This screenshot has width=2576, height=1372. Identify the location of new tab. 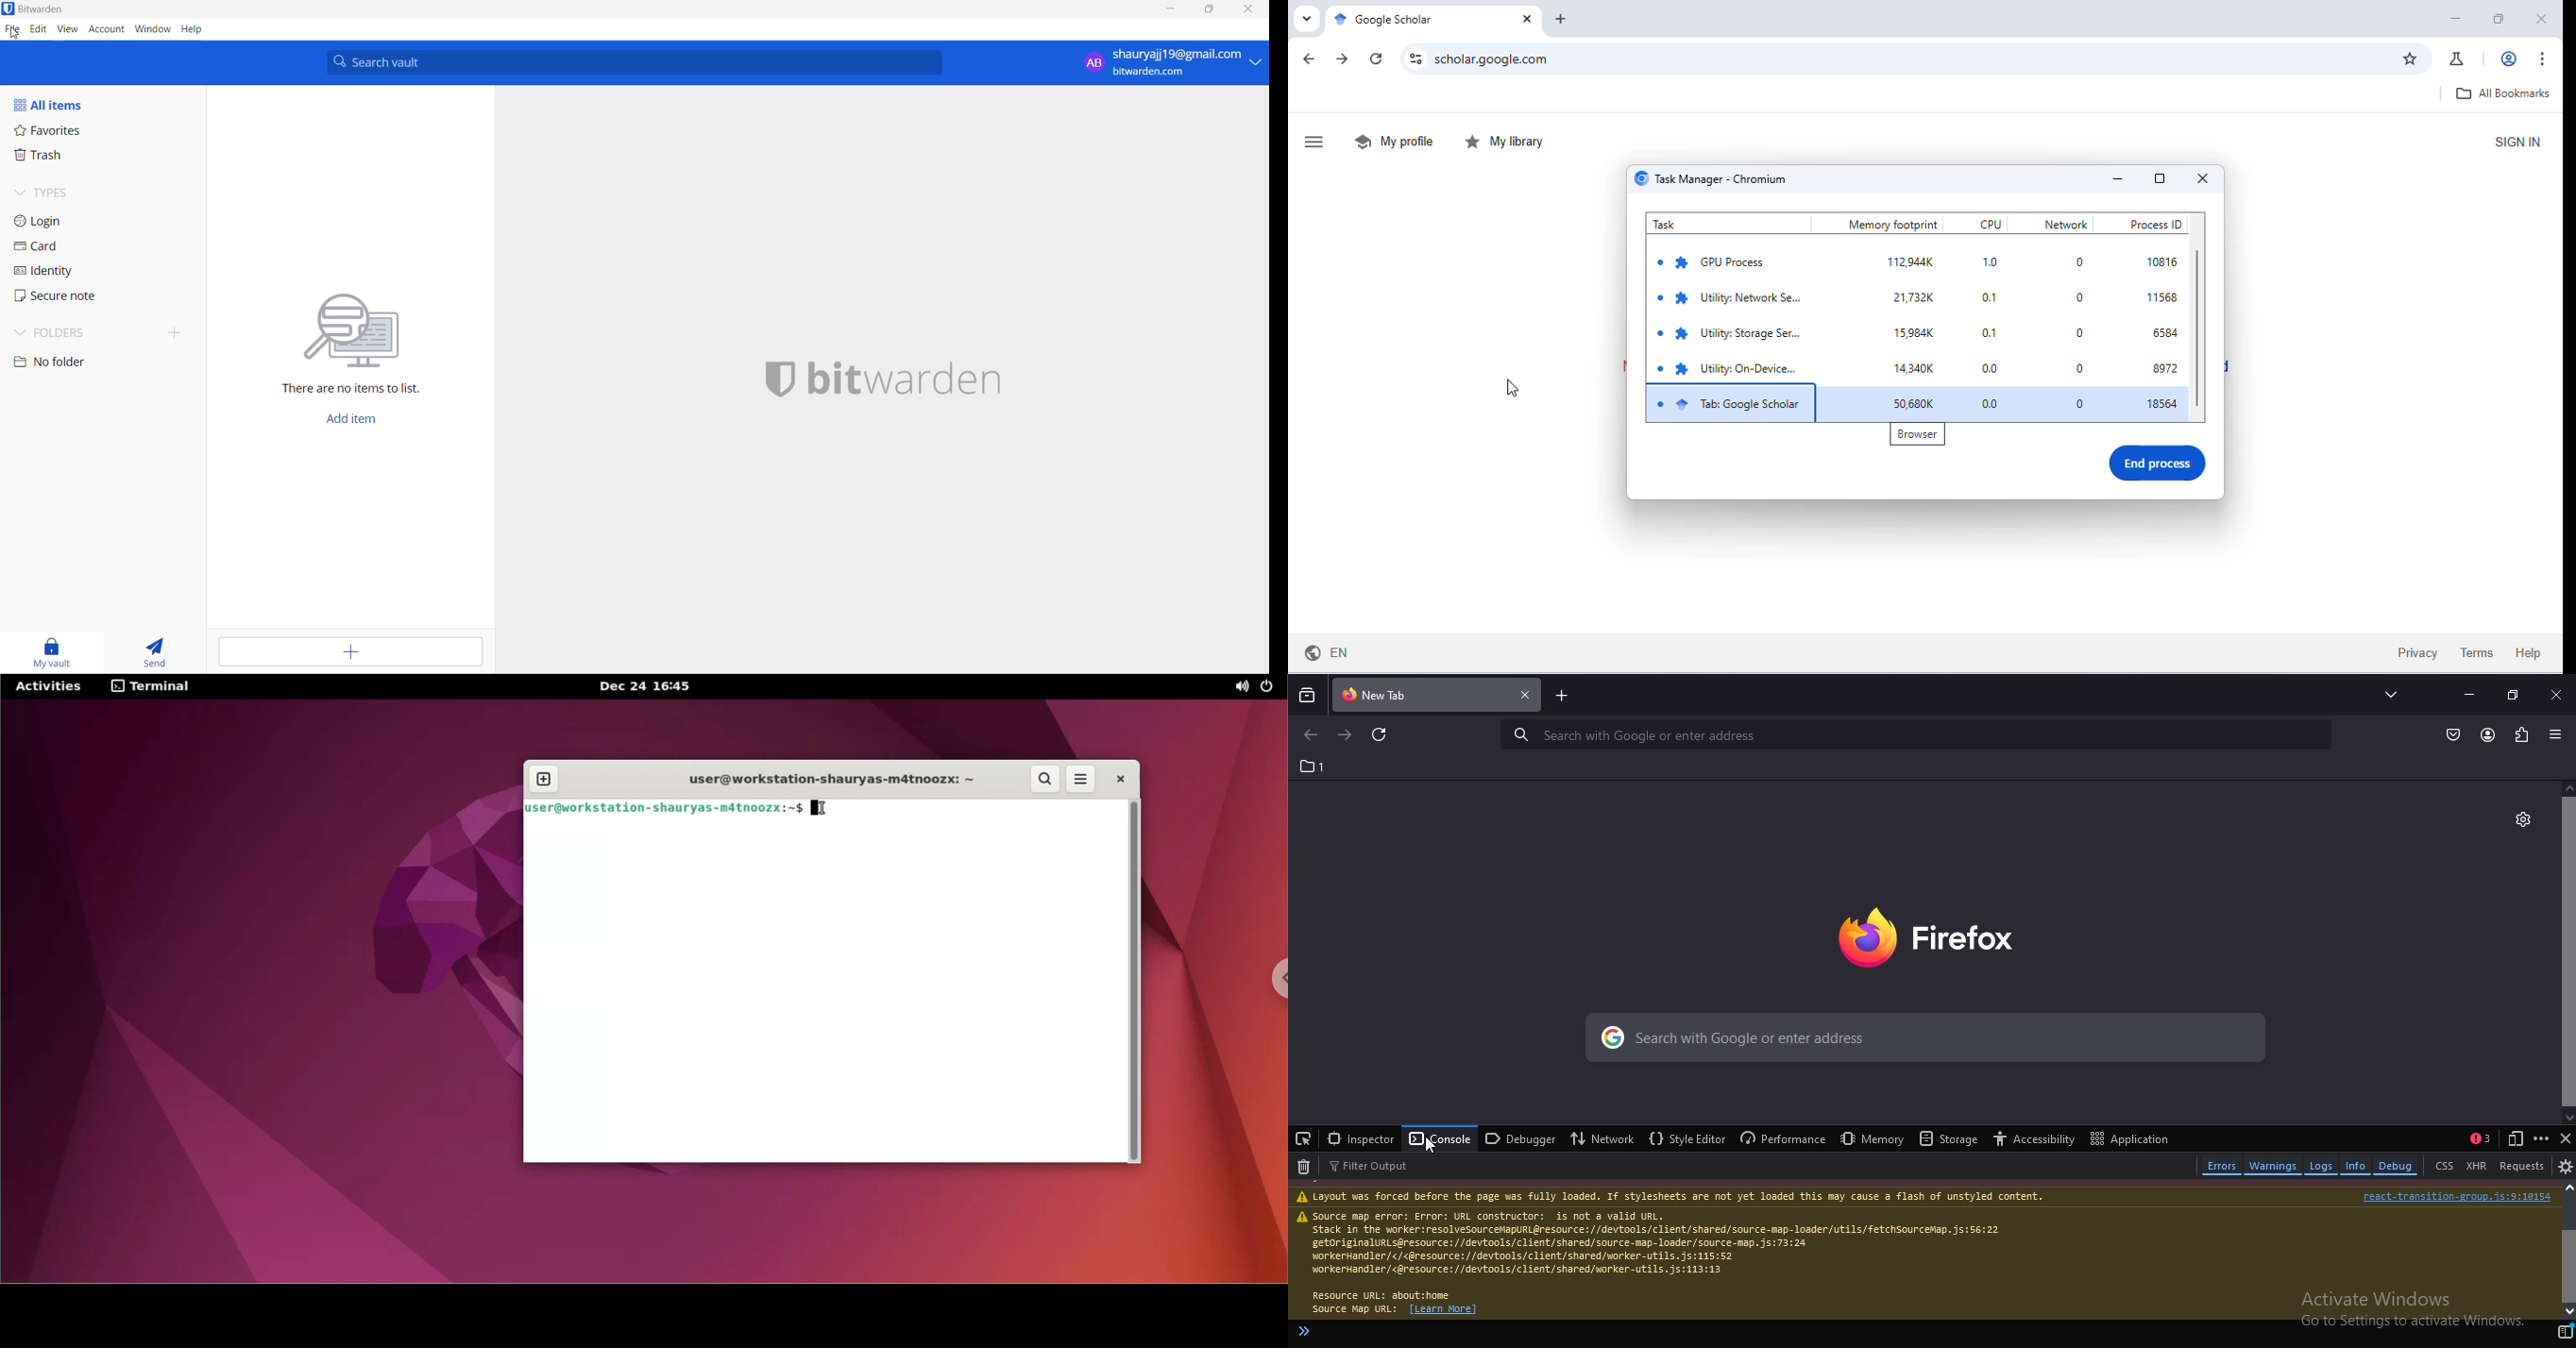
(1562, 695).